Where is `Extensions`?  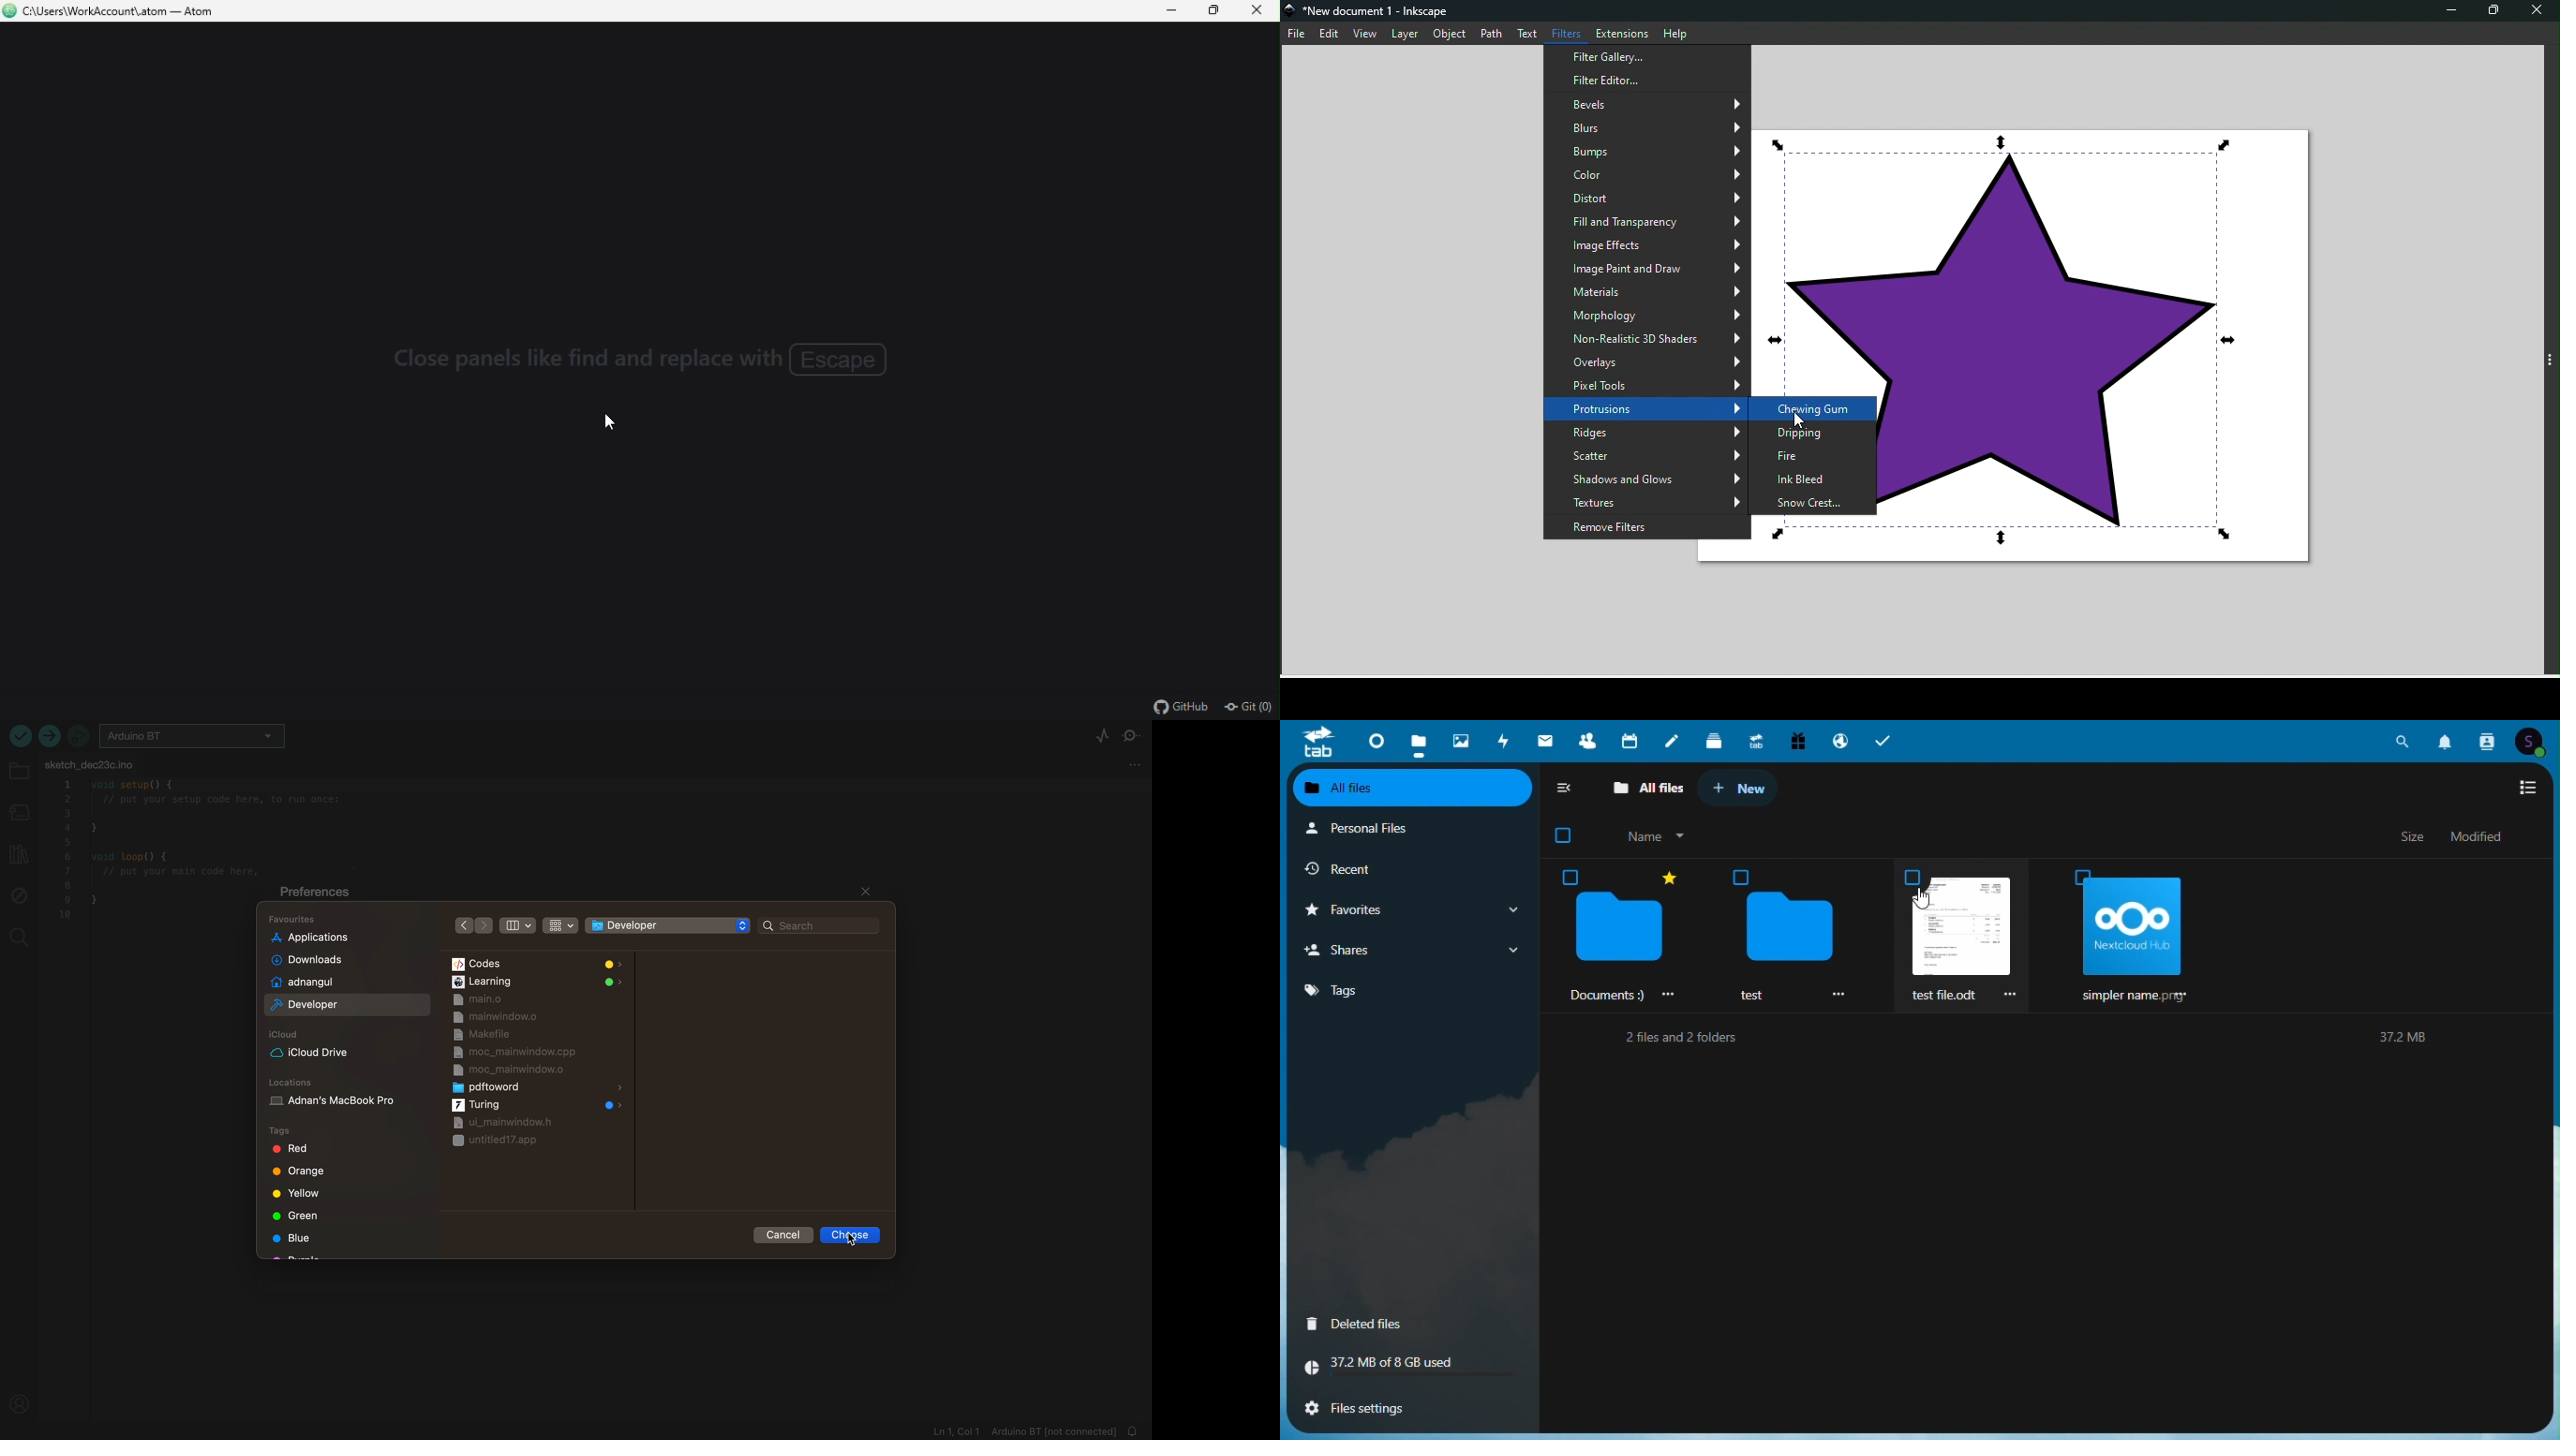 Extensions is located at coordinates (1621, 32).